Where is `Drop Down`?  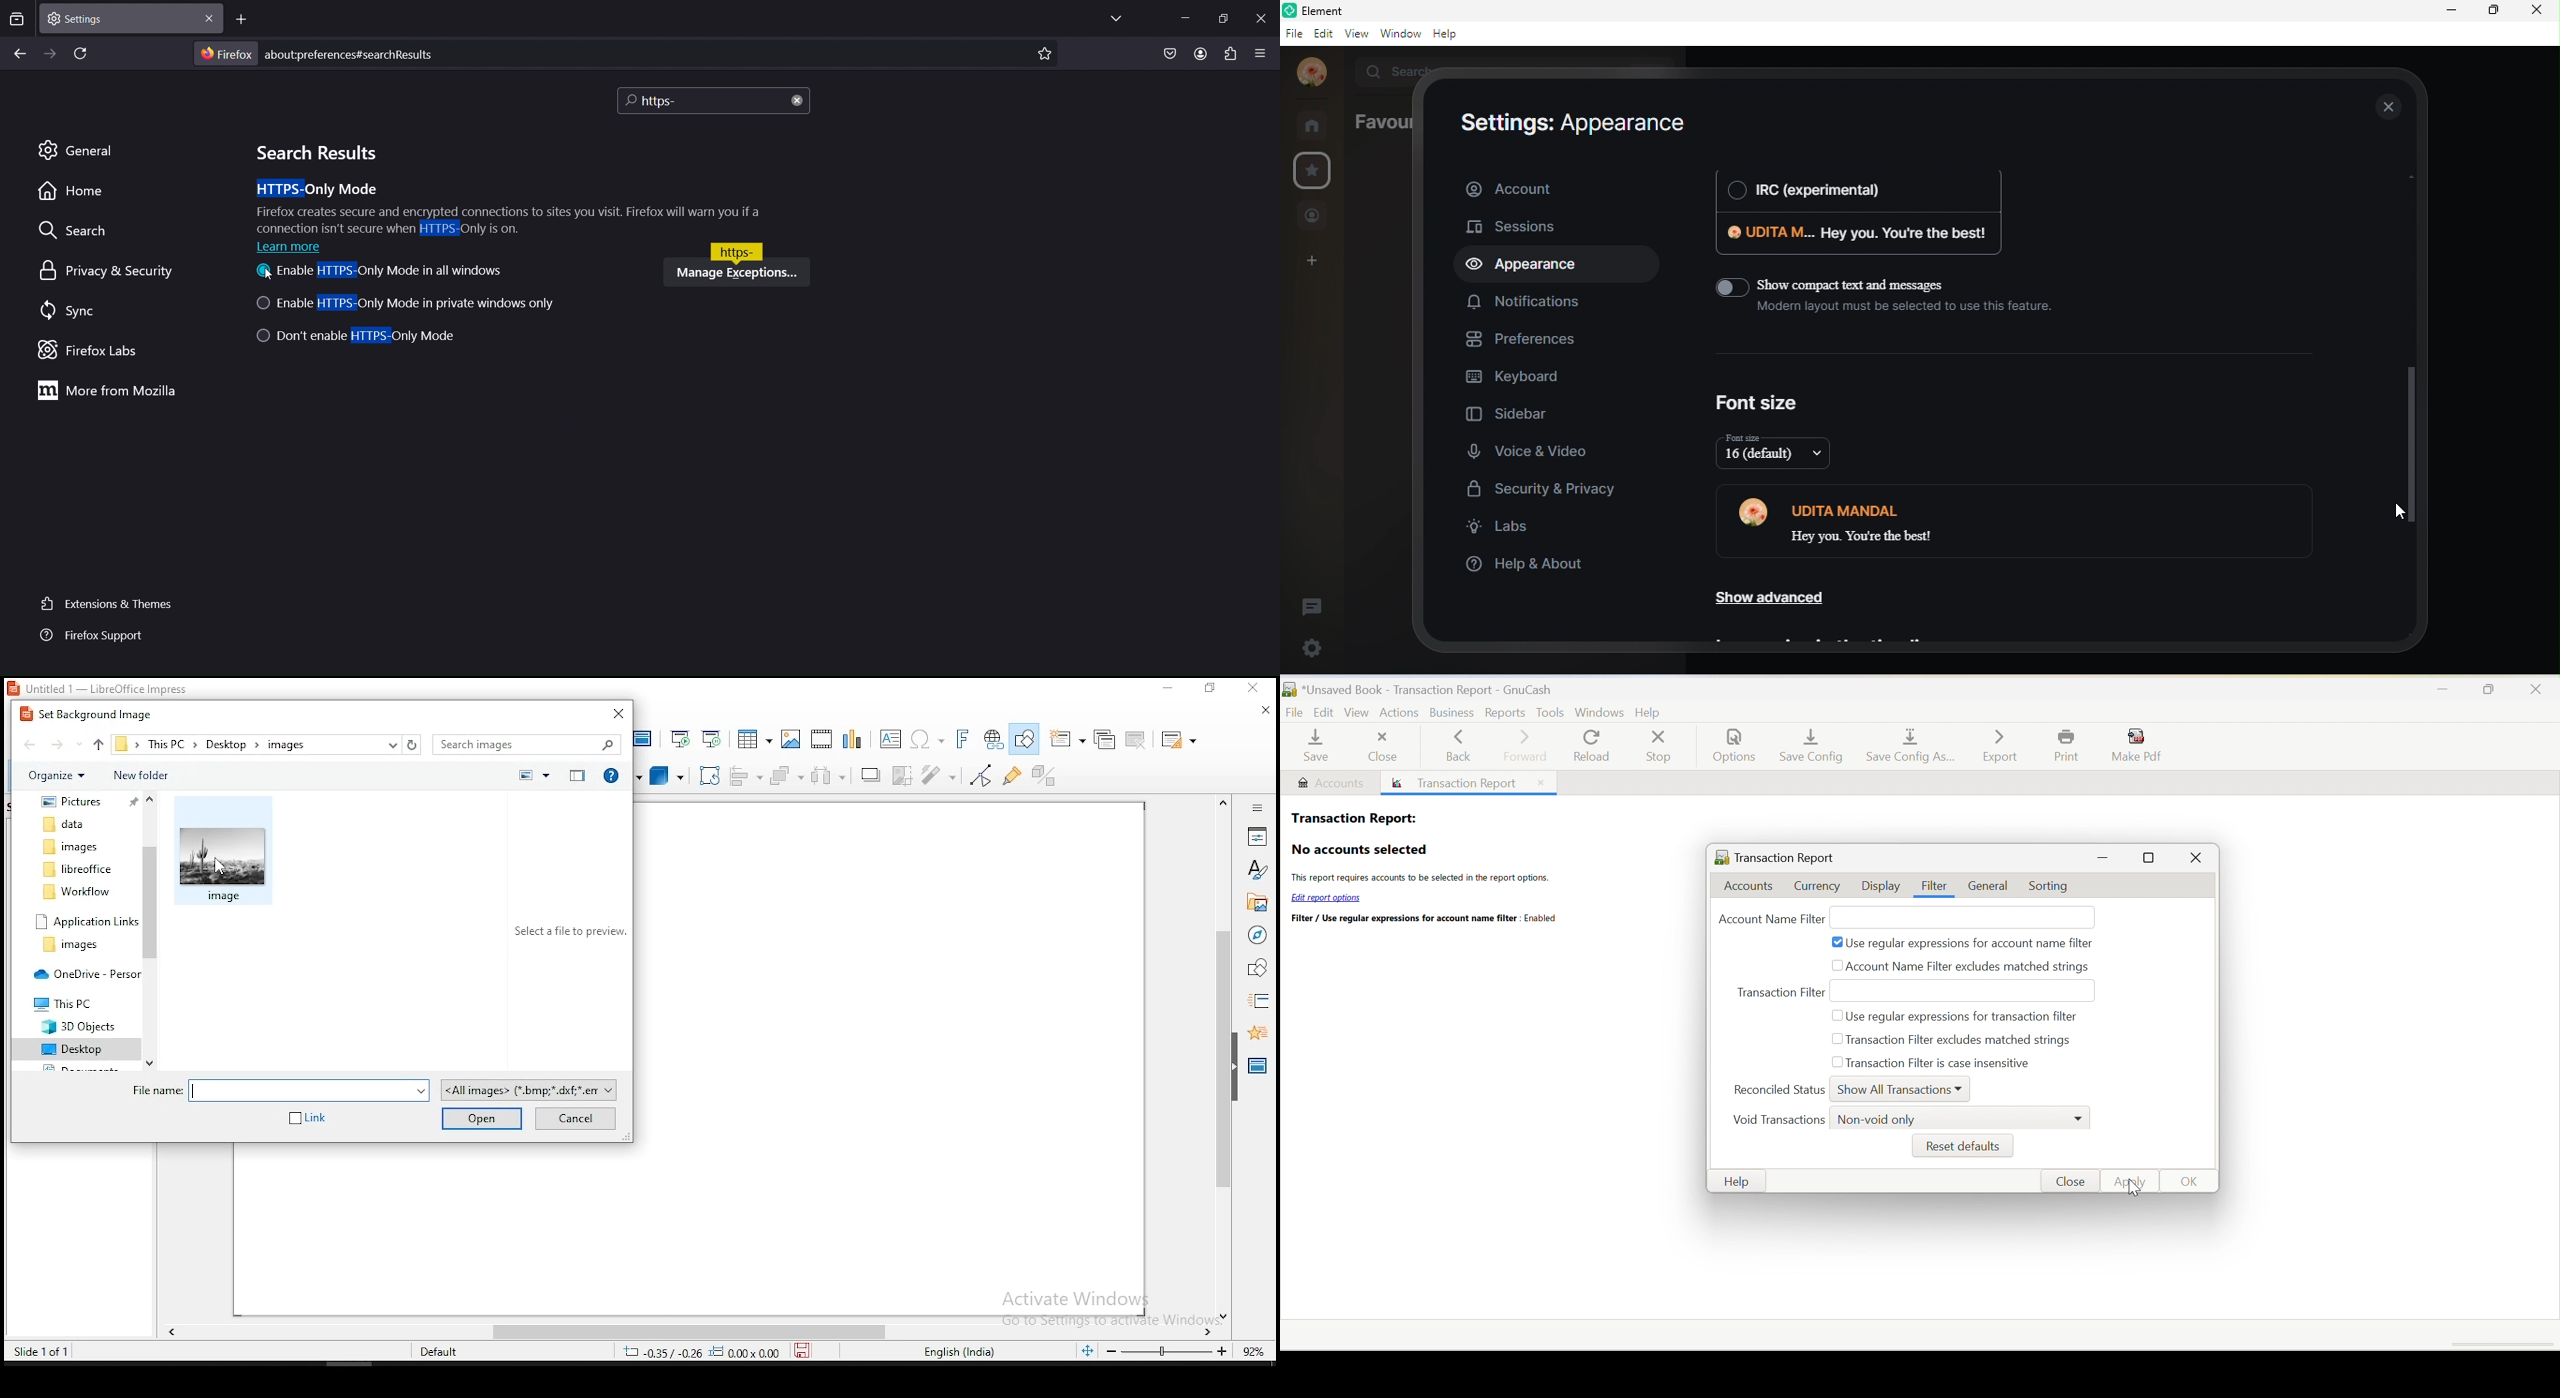 Drop Down is located at coordinates (1962, 1088).